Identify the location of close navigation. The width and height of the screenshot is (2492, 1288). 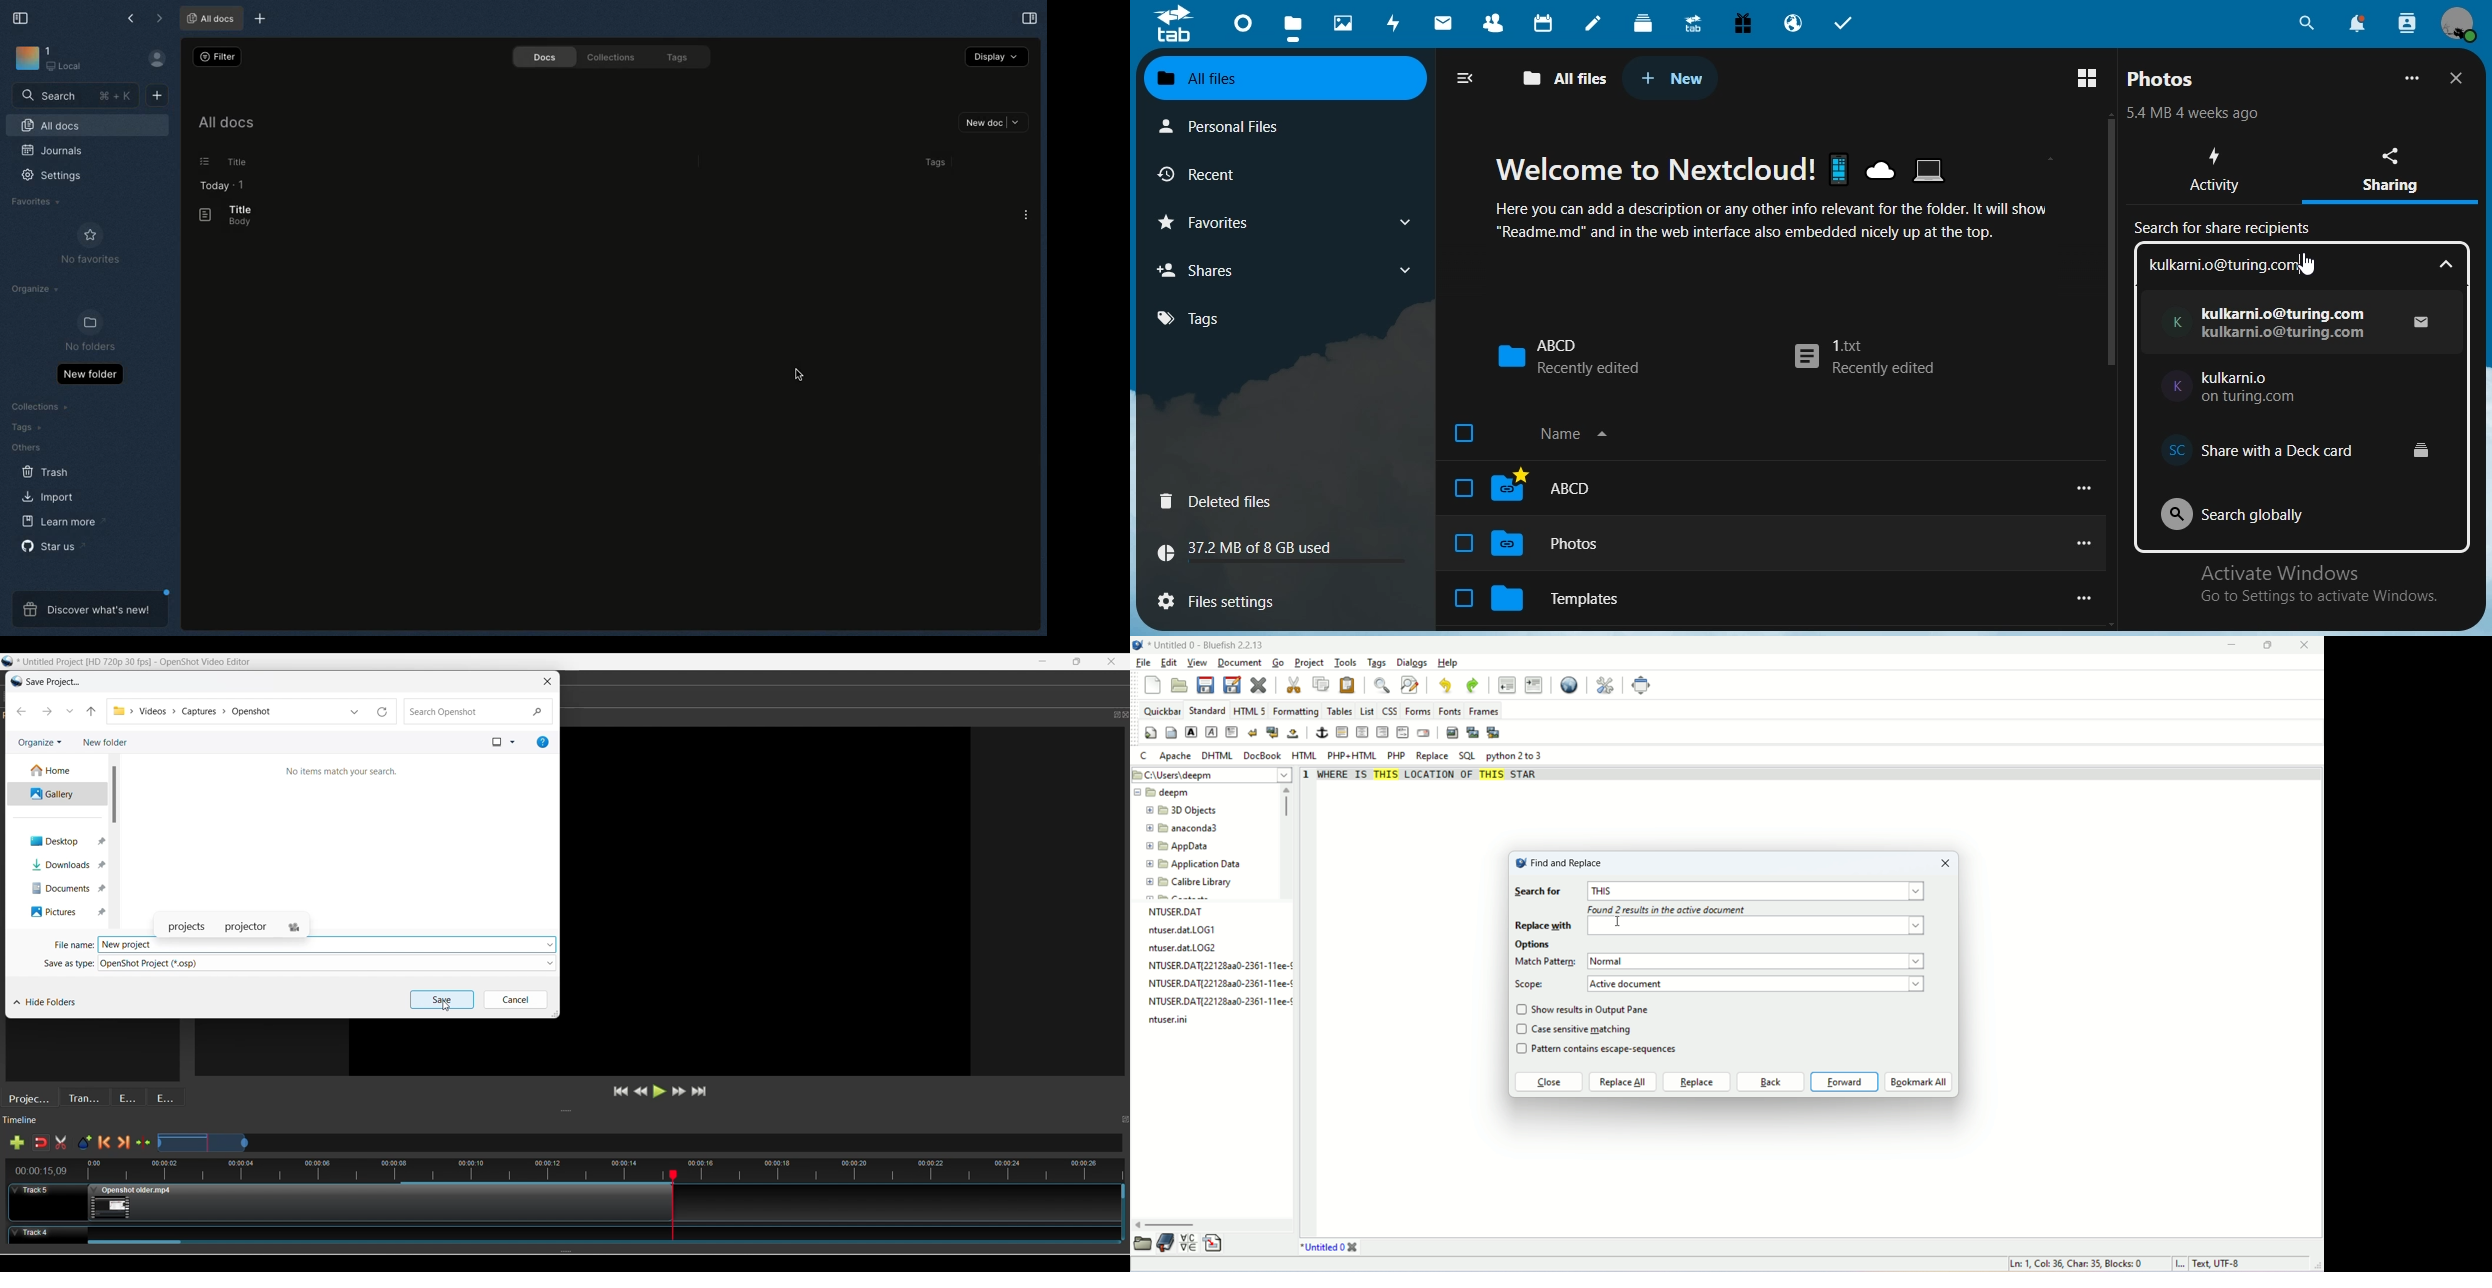
(1470, 78).